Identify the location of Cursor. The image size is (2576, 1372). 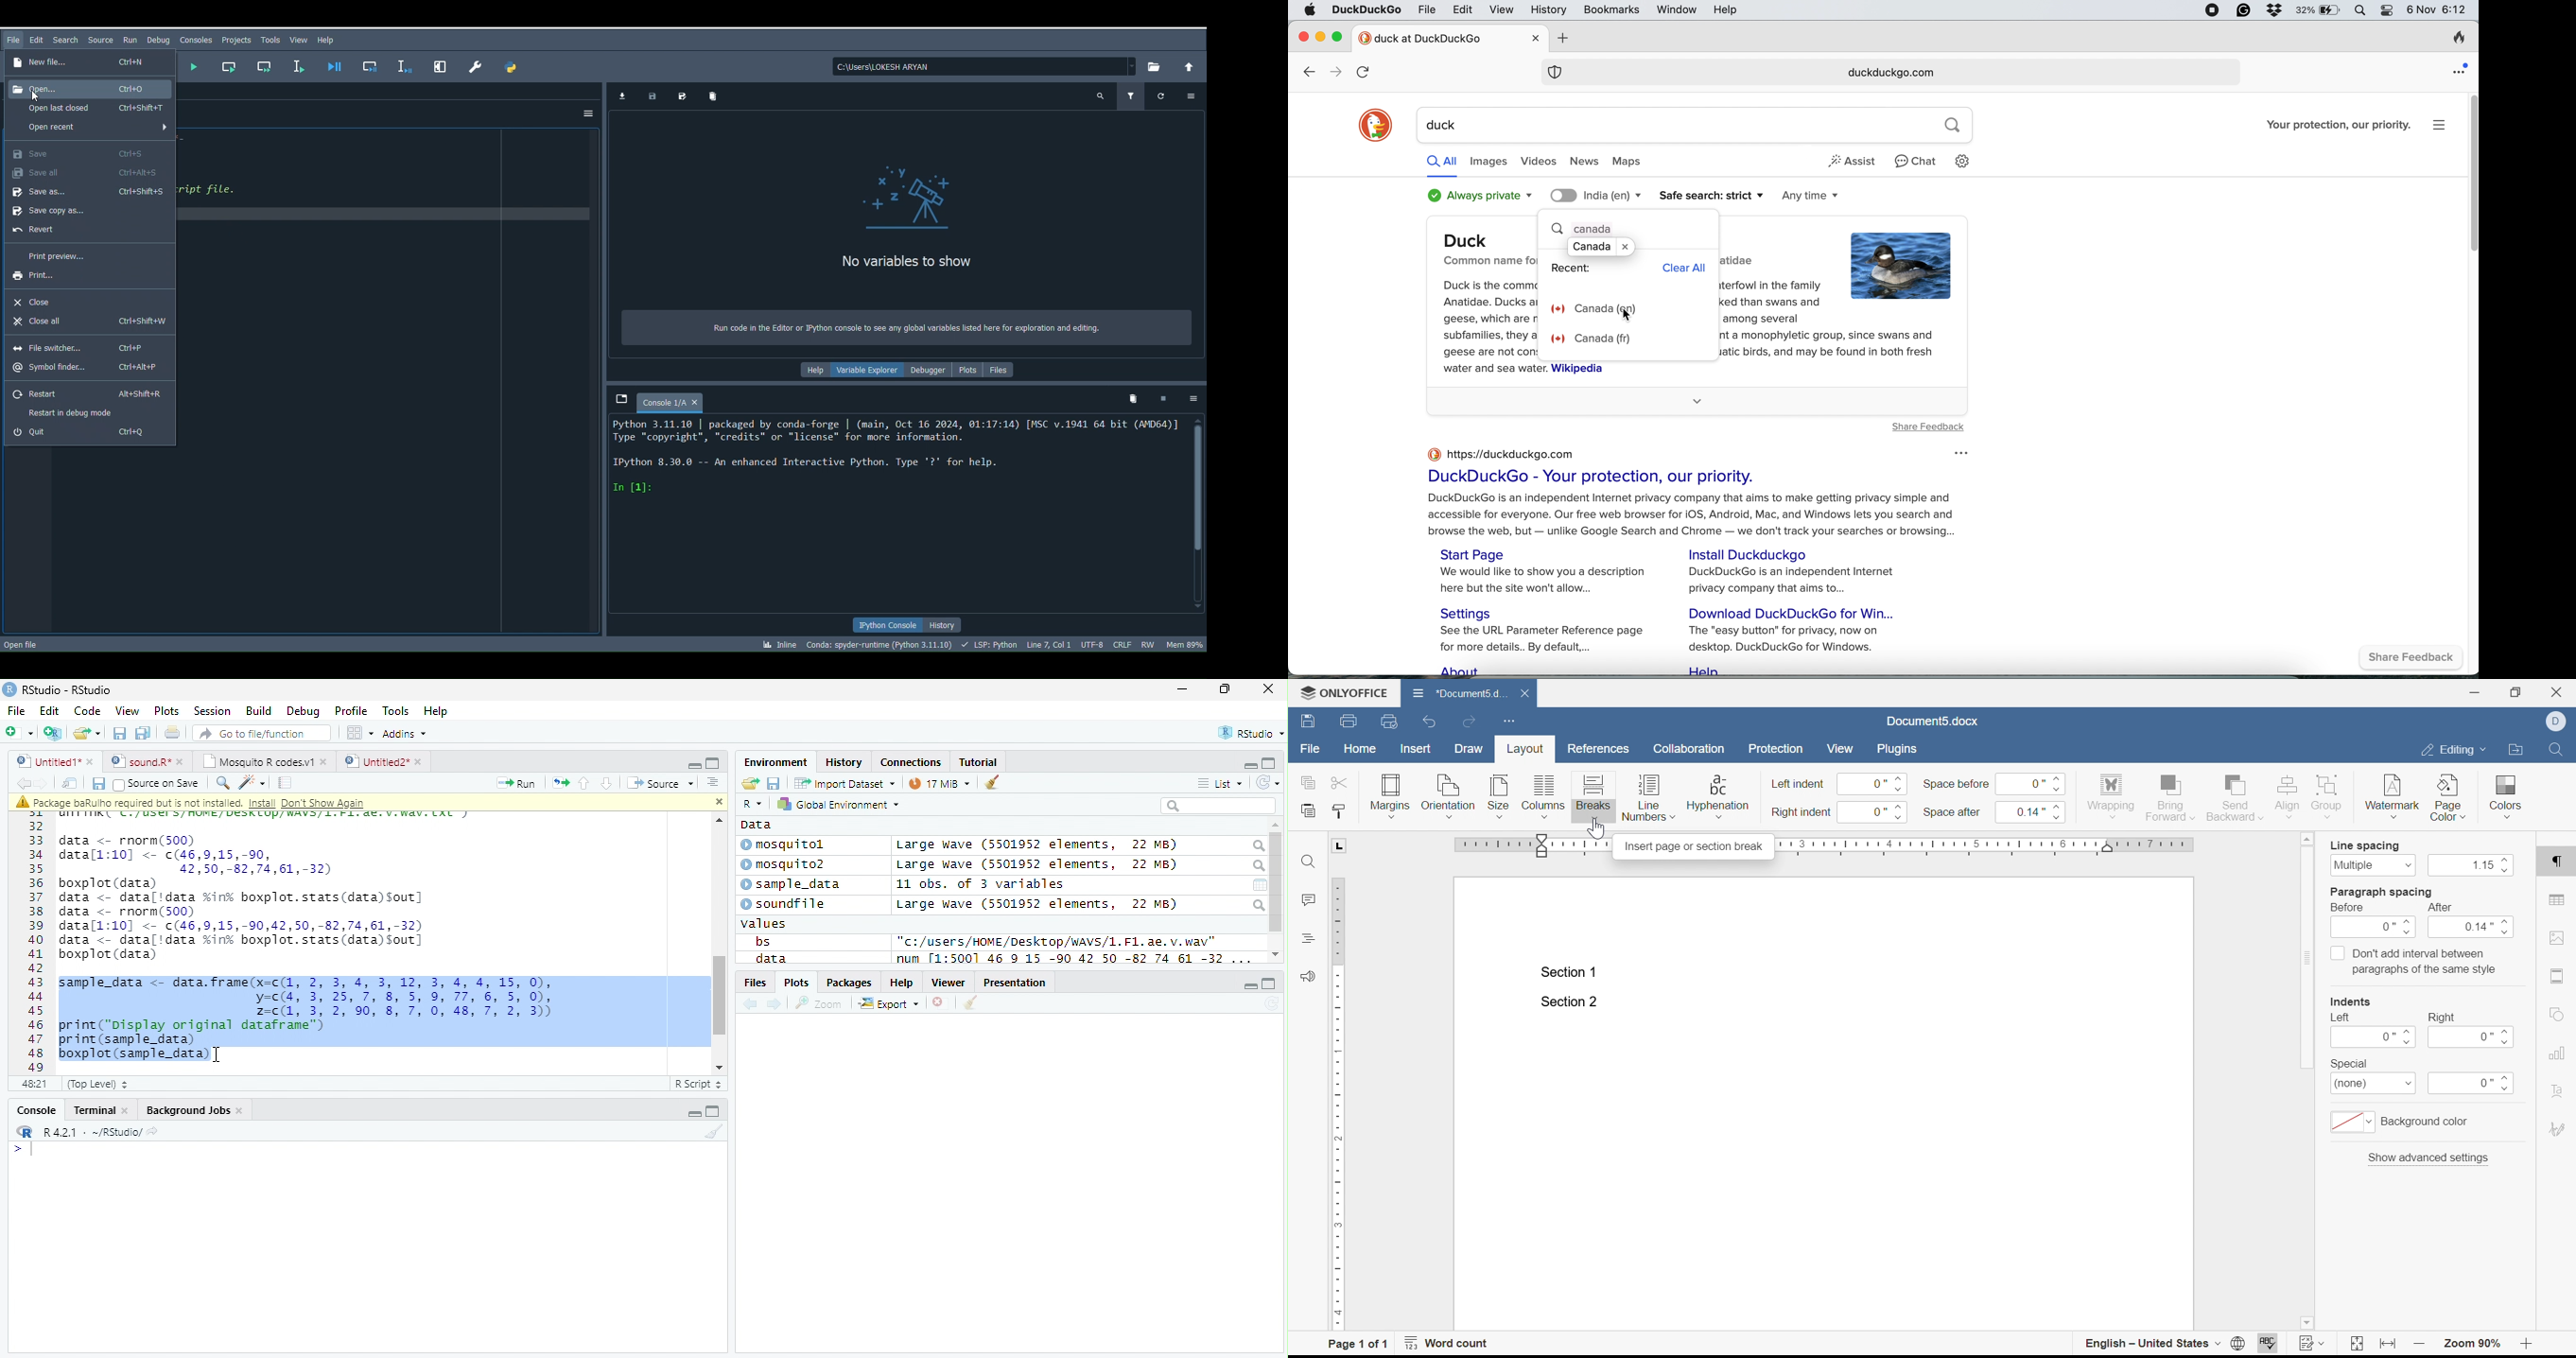
(35, 96).